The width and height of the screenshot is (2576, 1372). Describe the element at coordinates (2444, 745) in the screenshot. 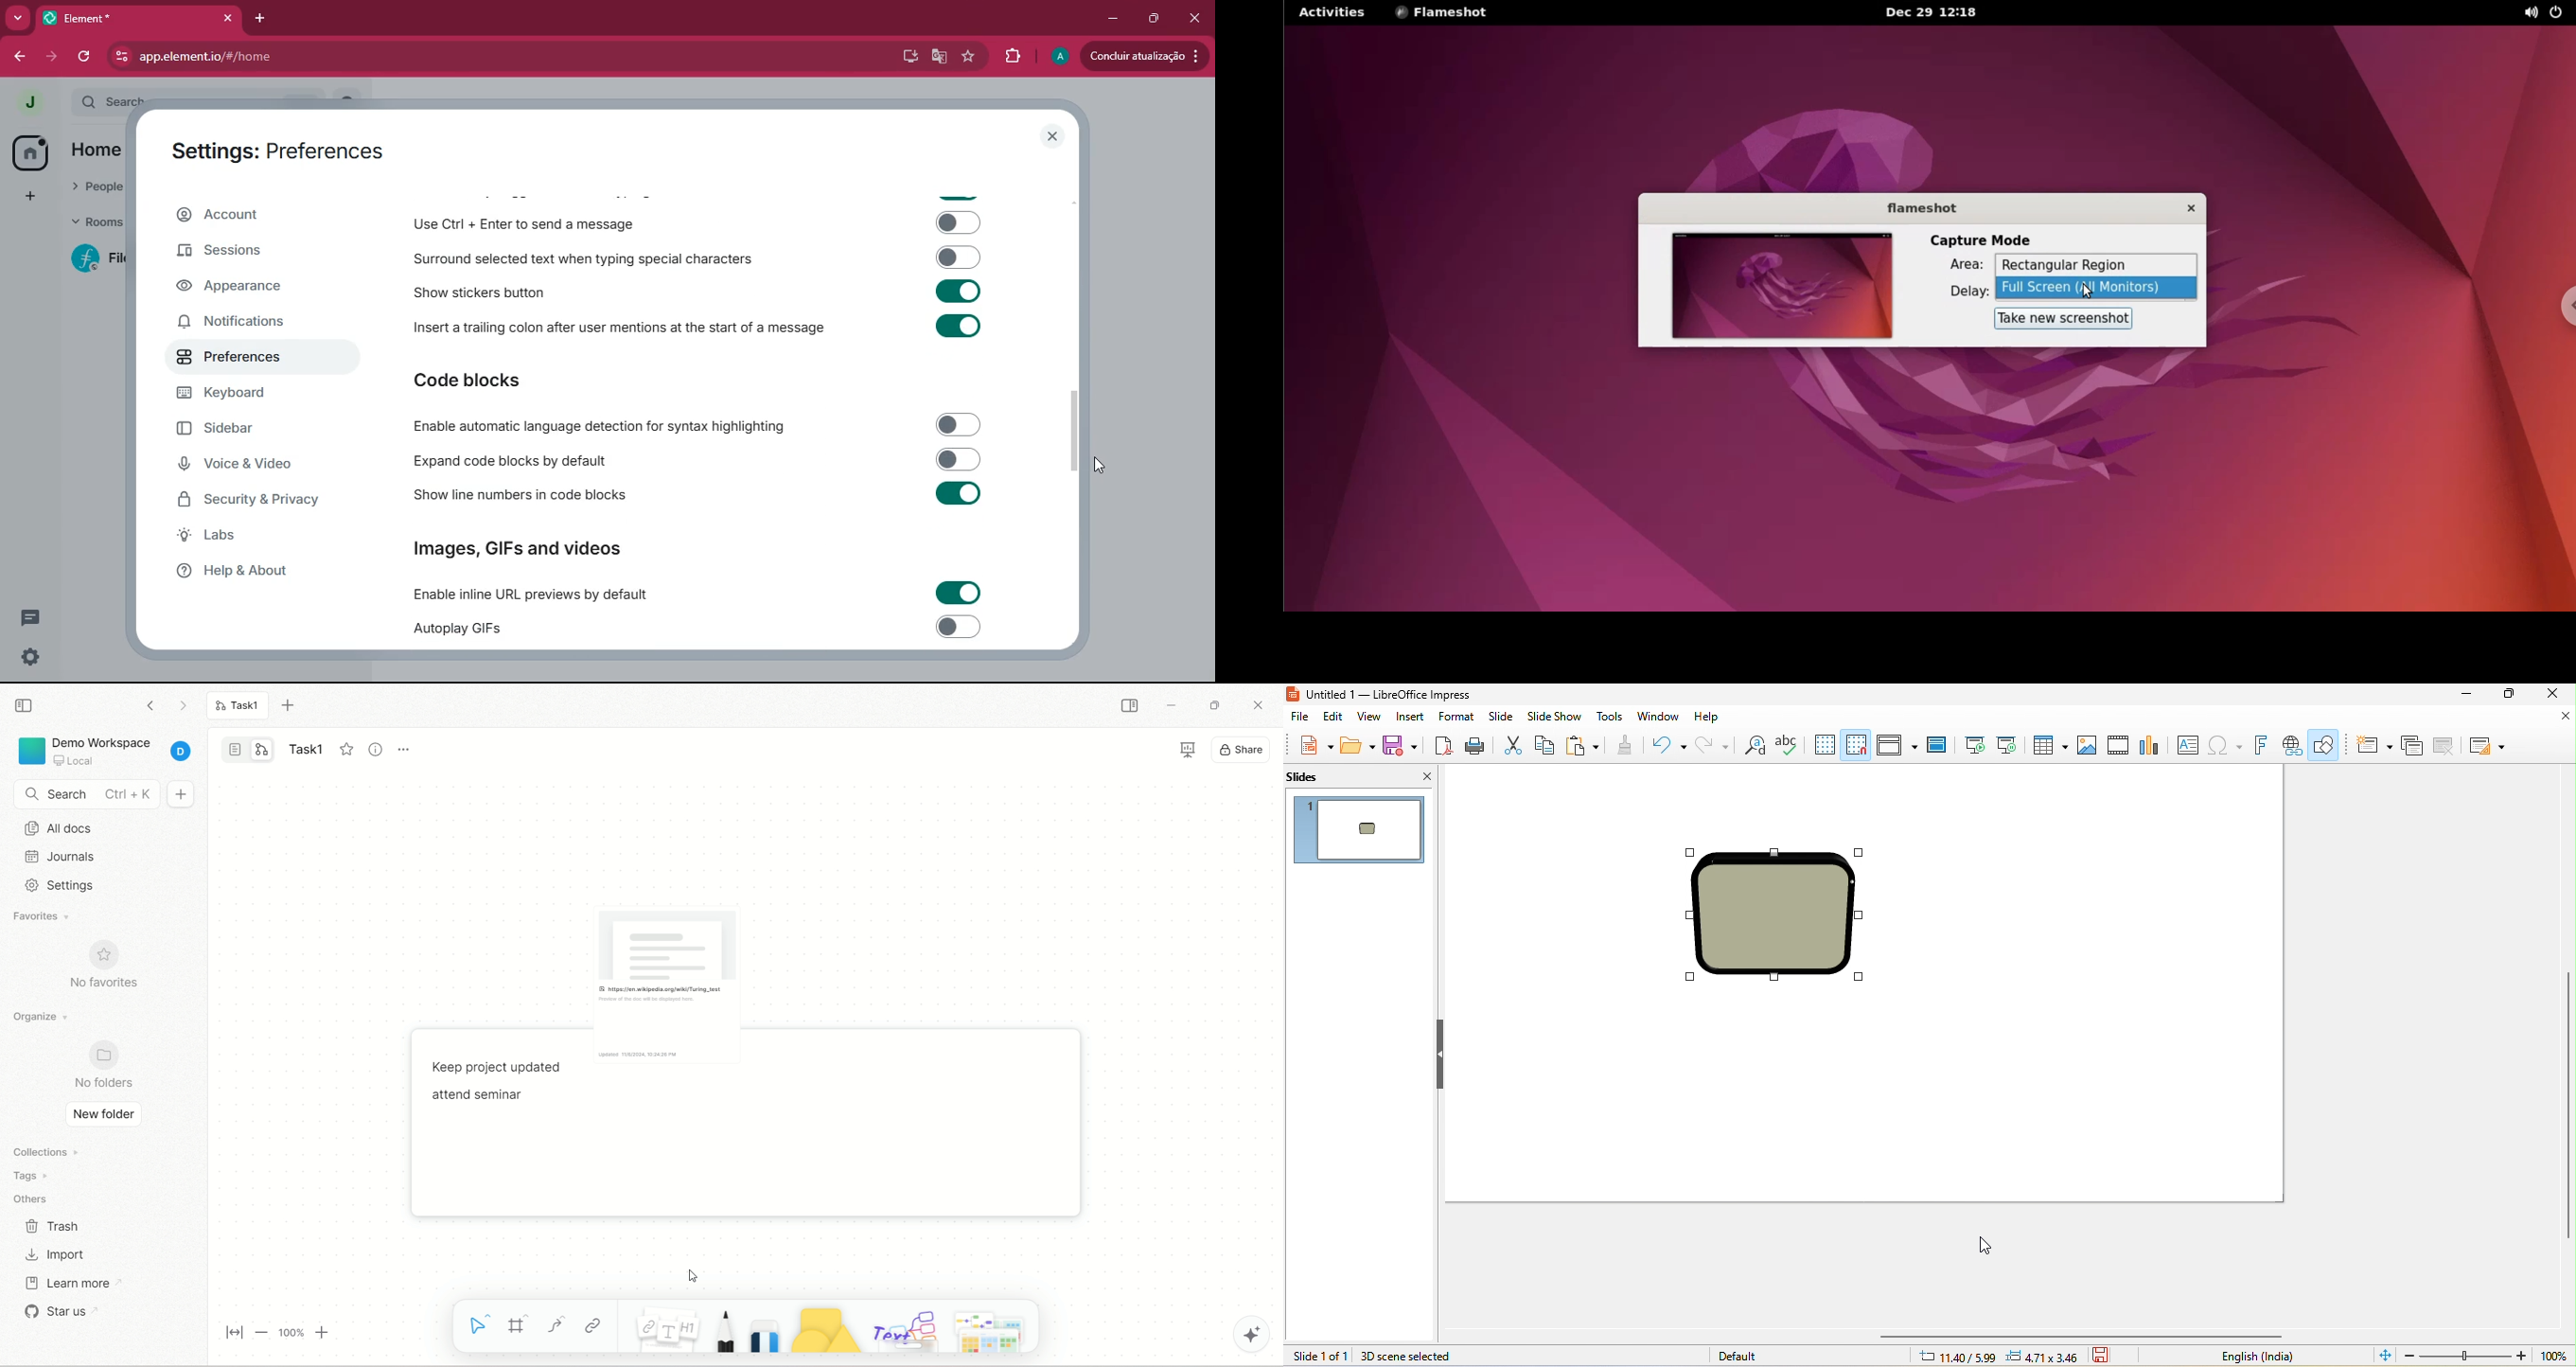

I see `delete slide` at that location.